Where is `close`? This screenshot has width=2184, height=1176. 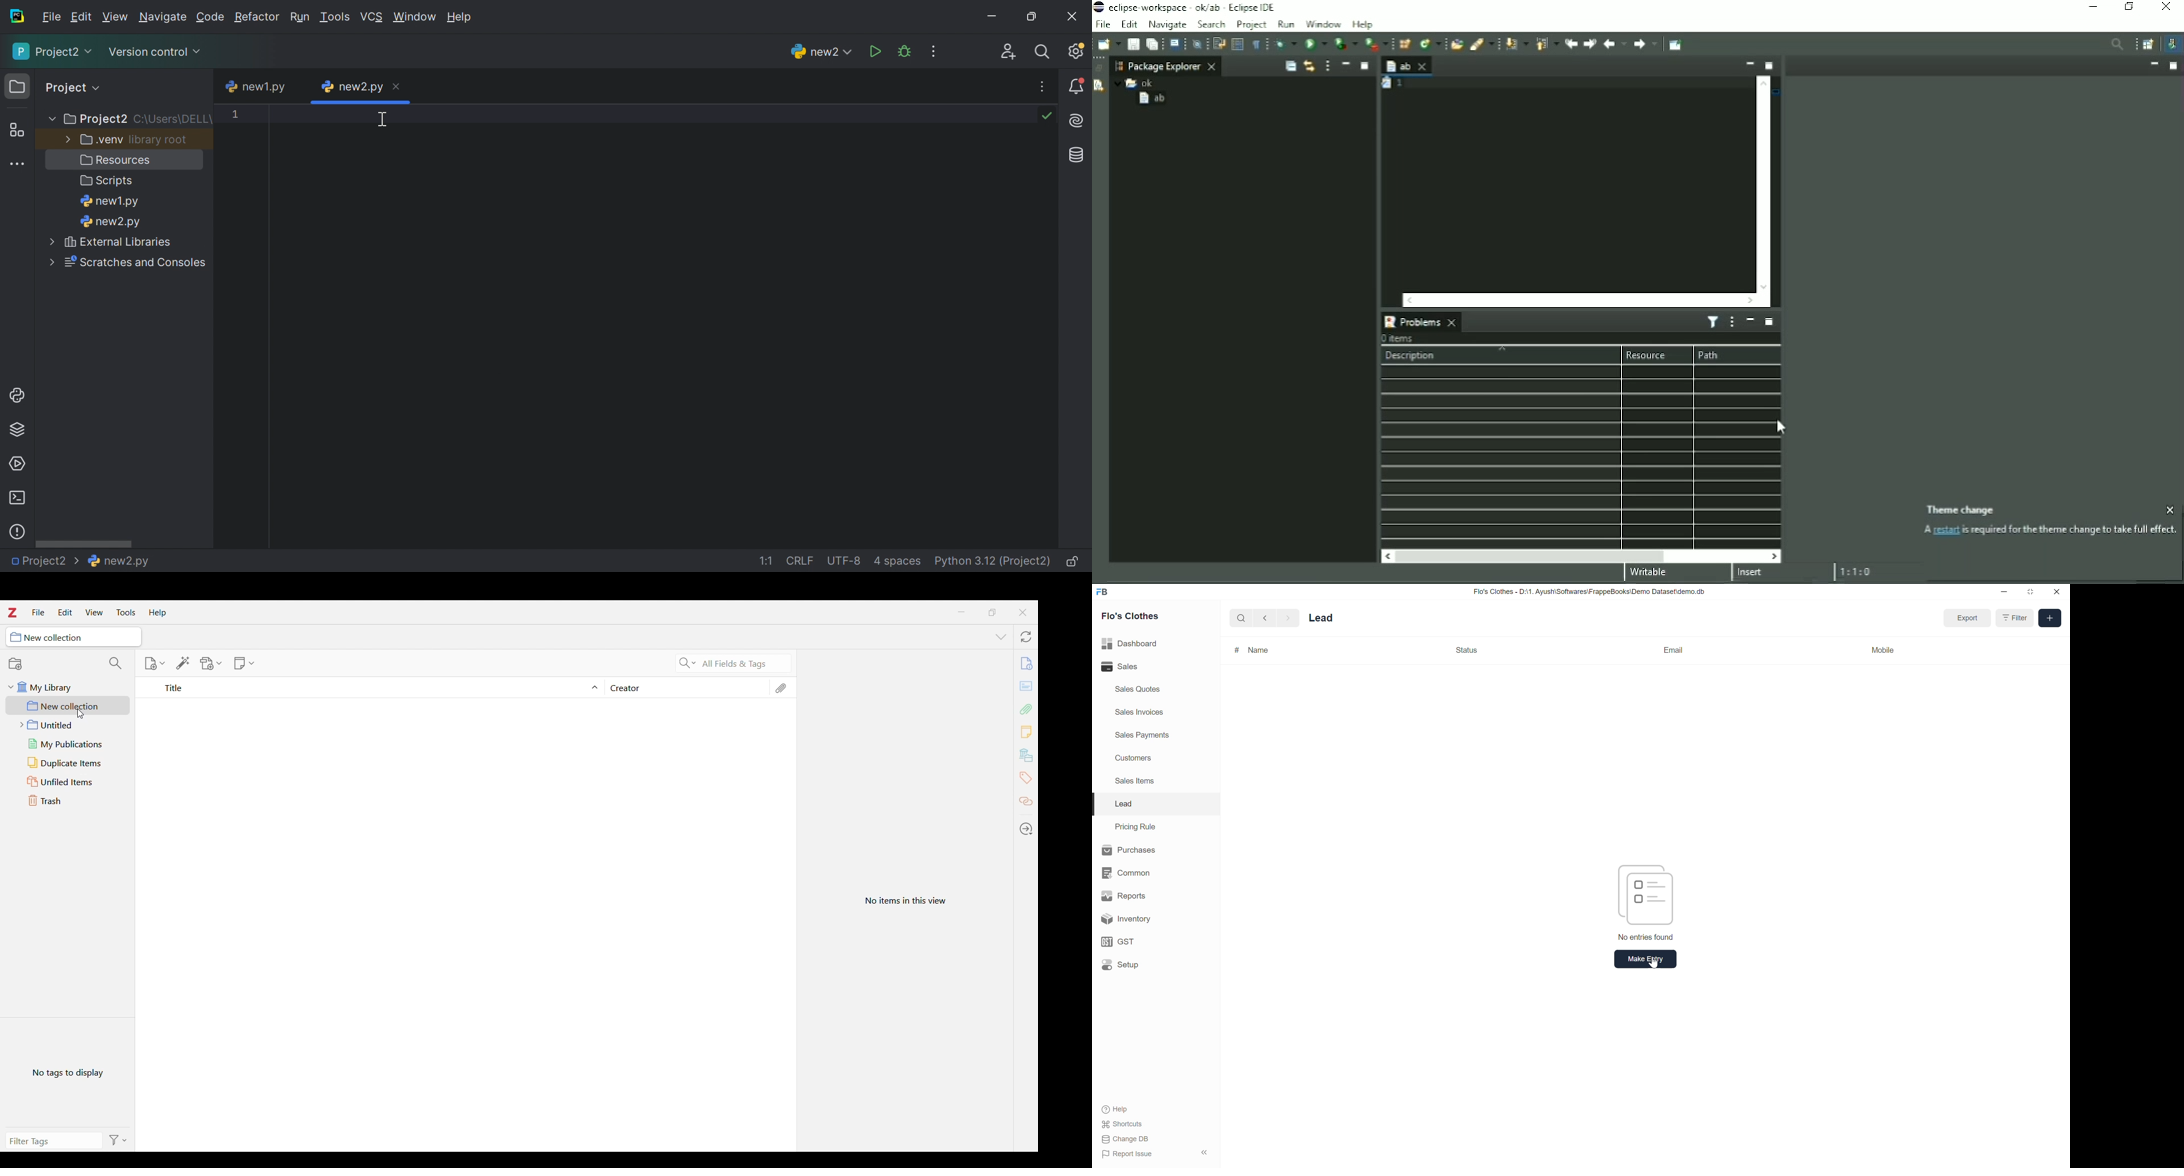 close is located at coordinates (2056, 592).